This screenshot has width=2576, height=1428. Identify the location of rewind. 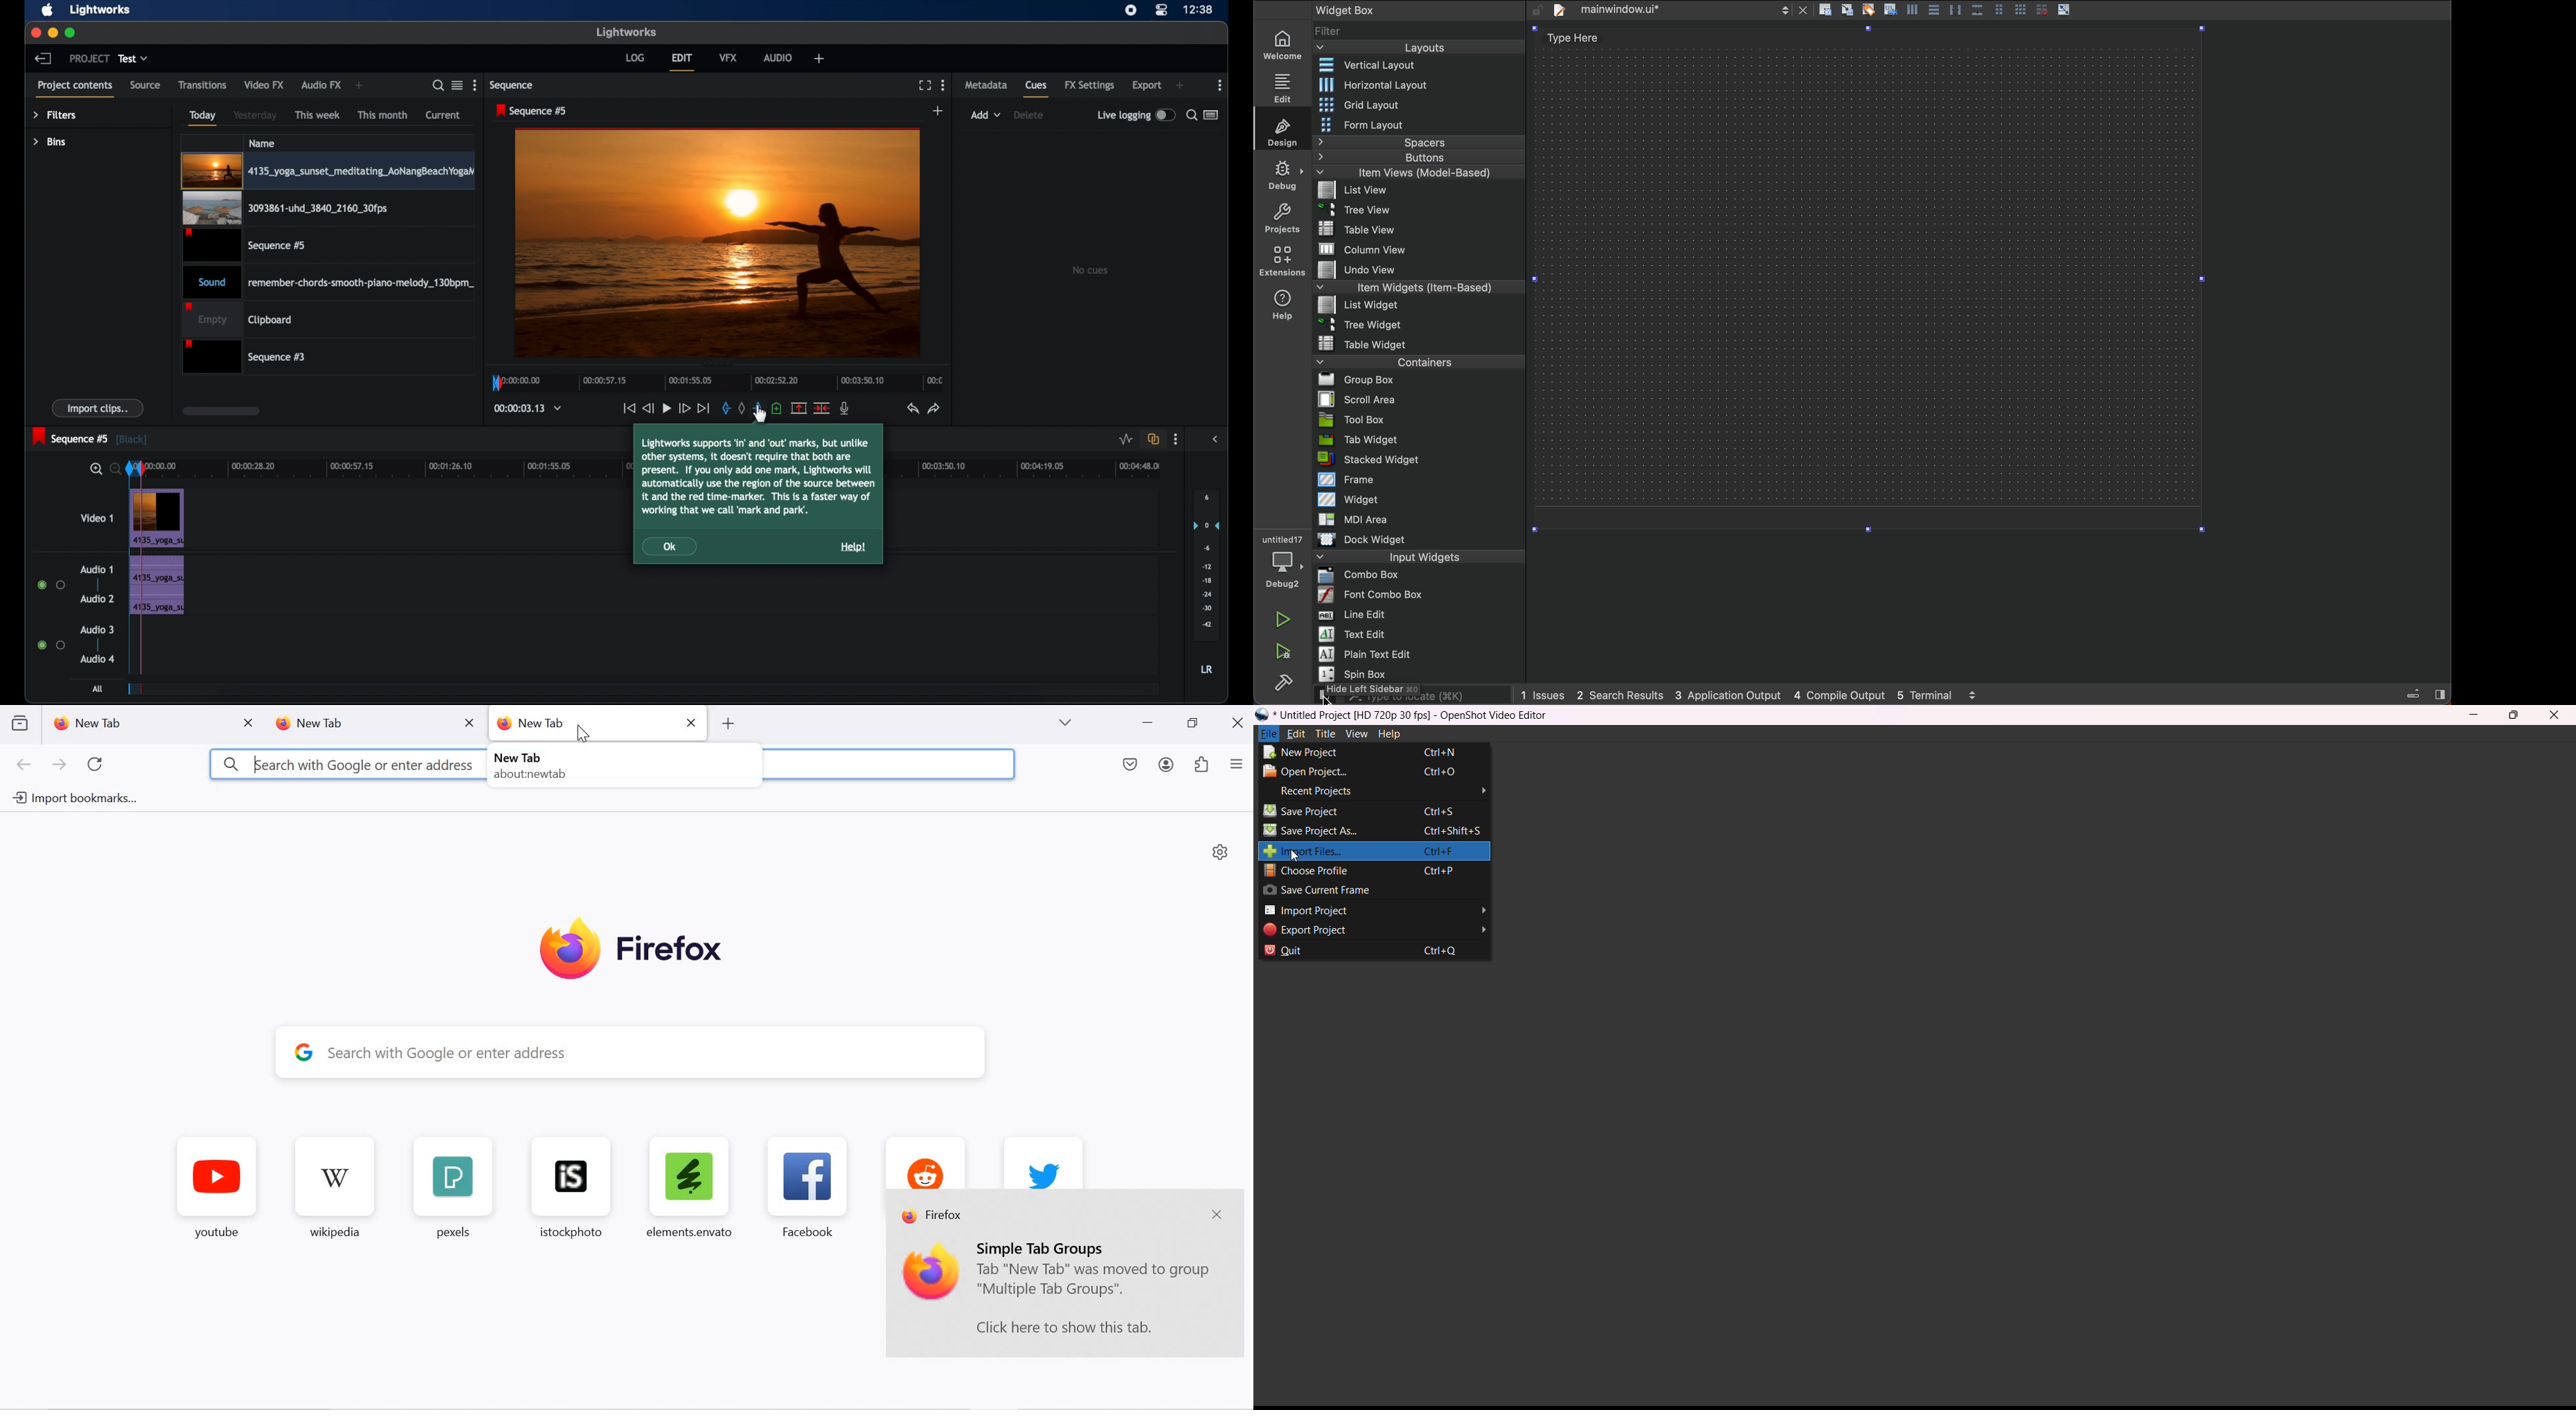
(648, 408).